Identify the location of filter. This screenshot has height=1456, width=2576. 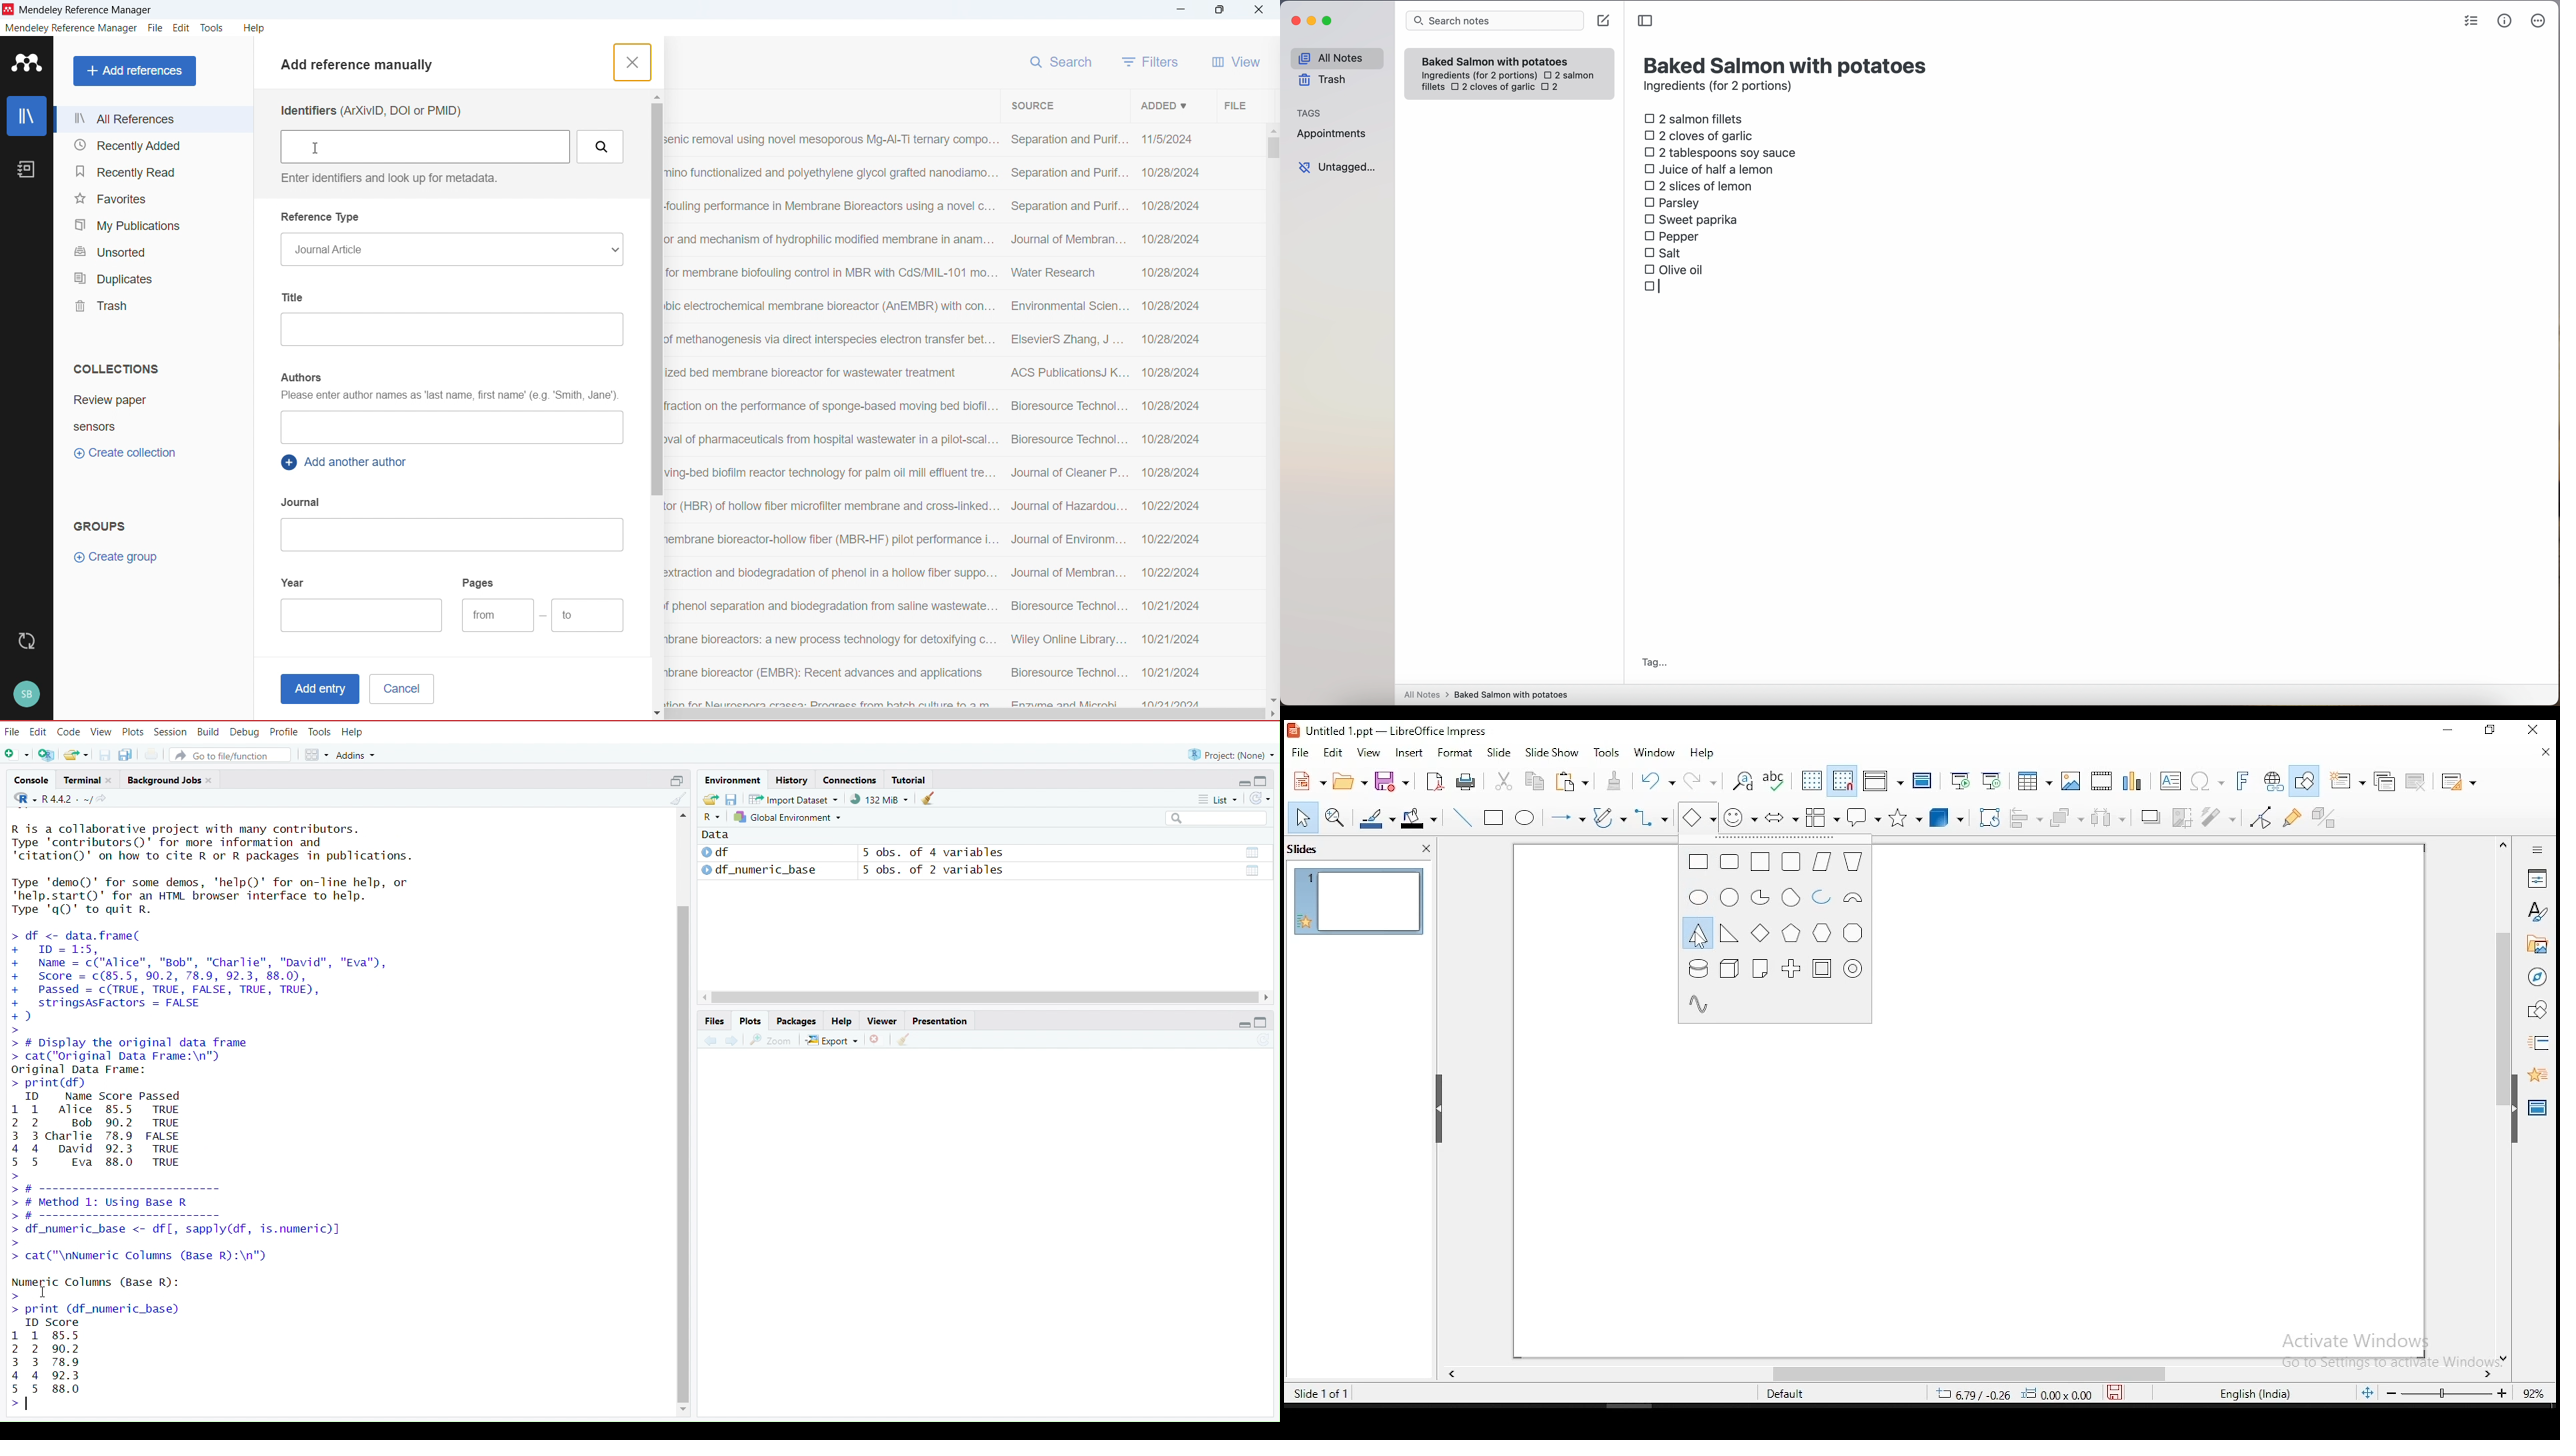
(2223, 817).